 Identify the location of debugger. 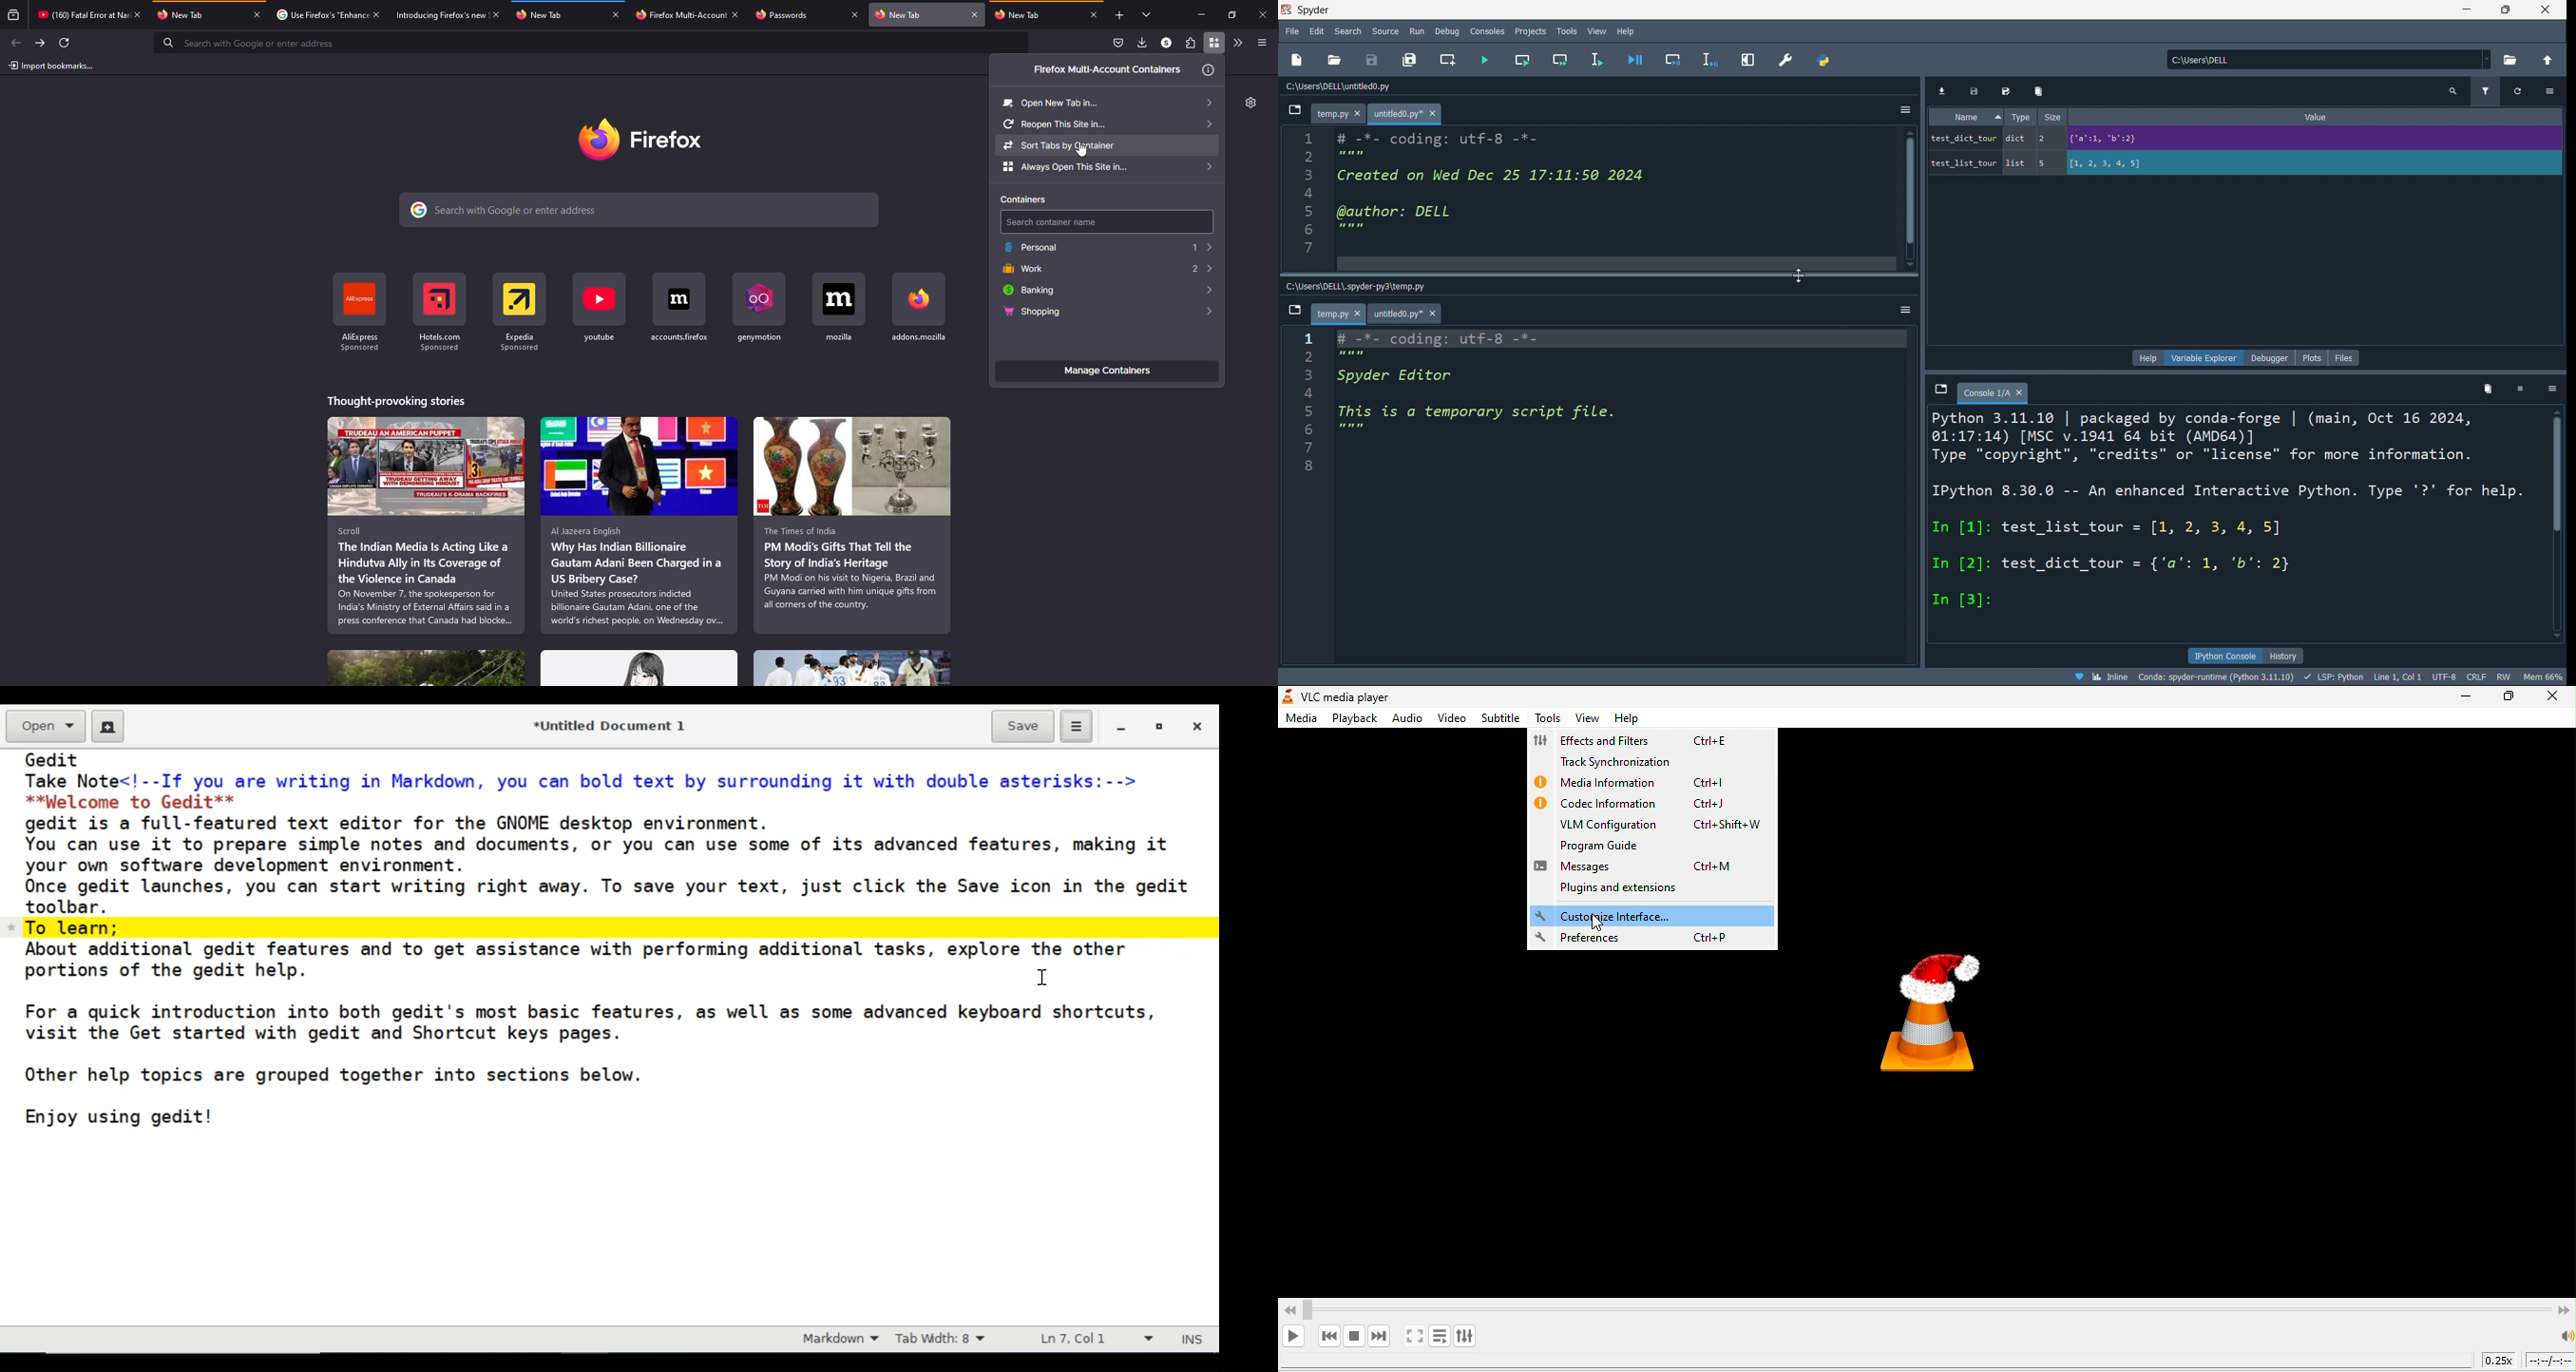
(2265, 357).